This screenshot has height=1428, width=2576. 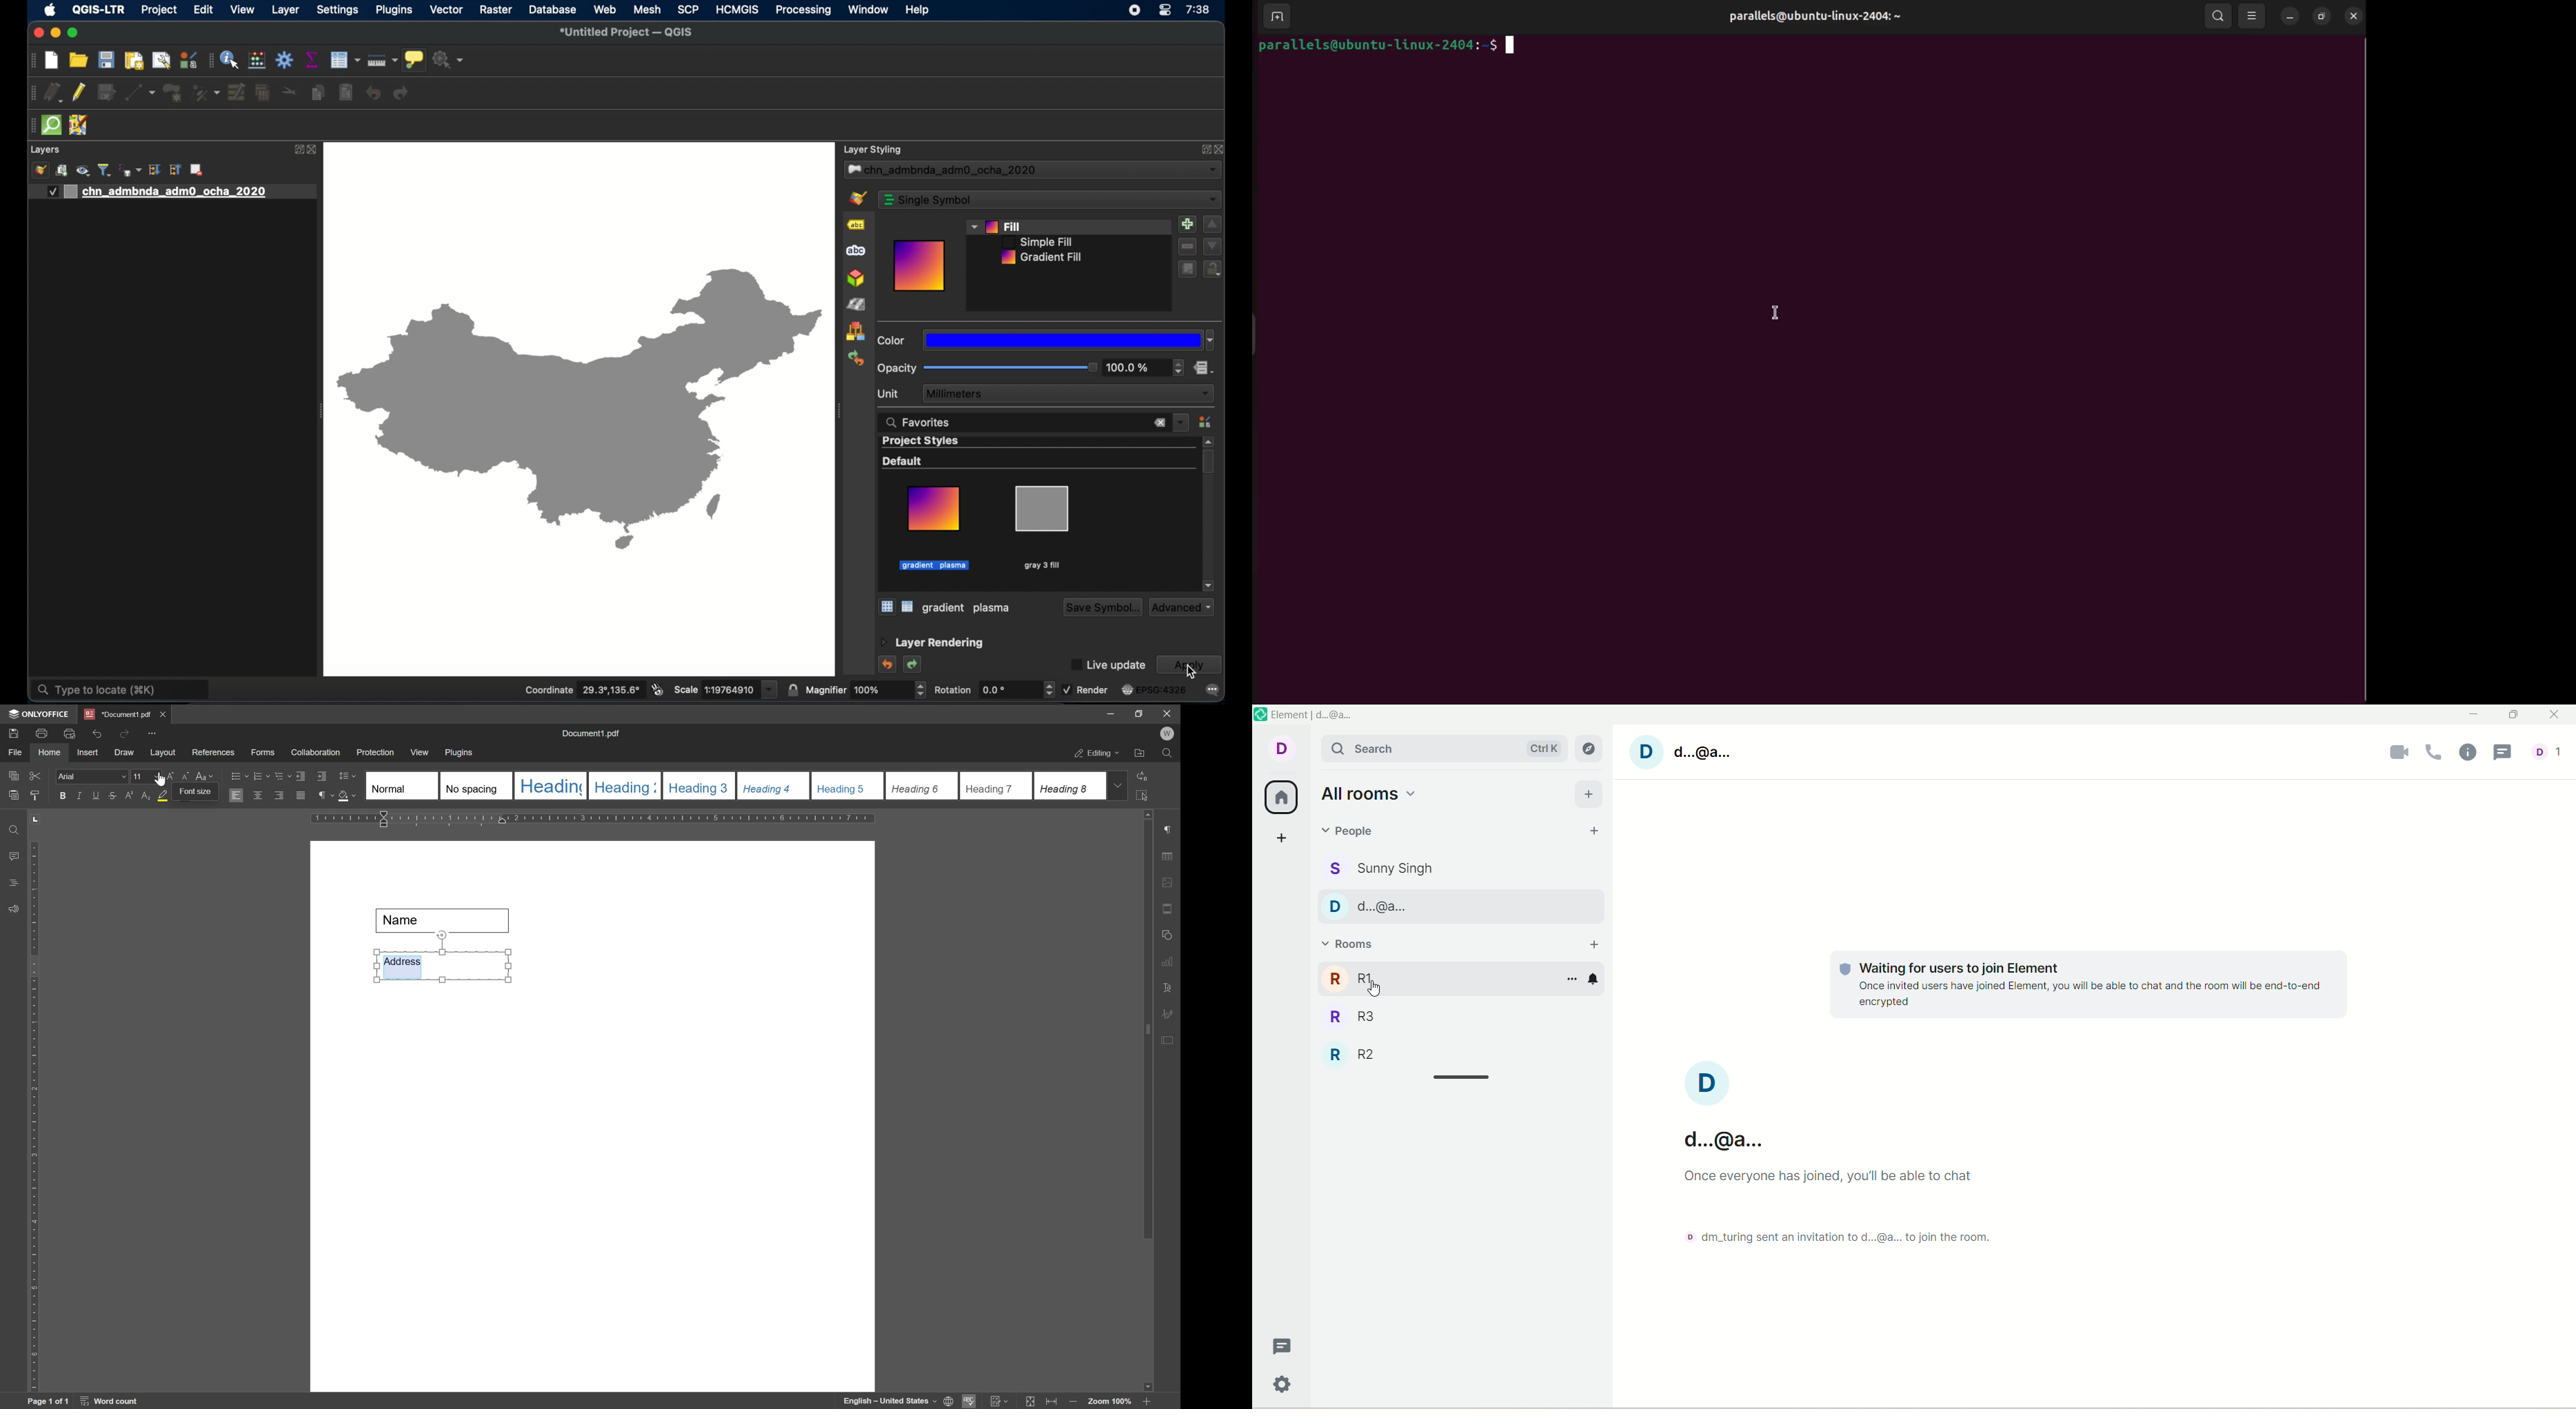 What do you see at coordinates (112, 797) in the screenshot?
I see `strikethrough` at bounding box center [112, 797].